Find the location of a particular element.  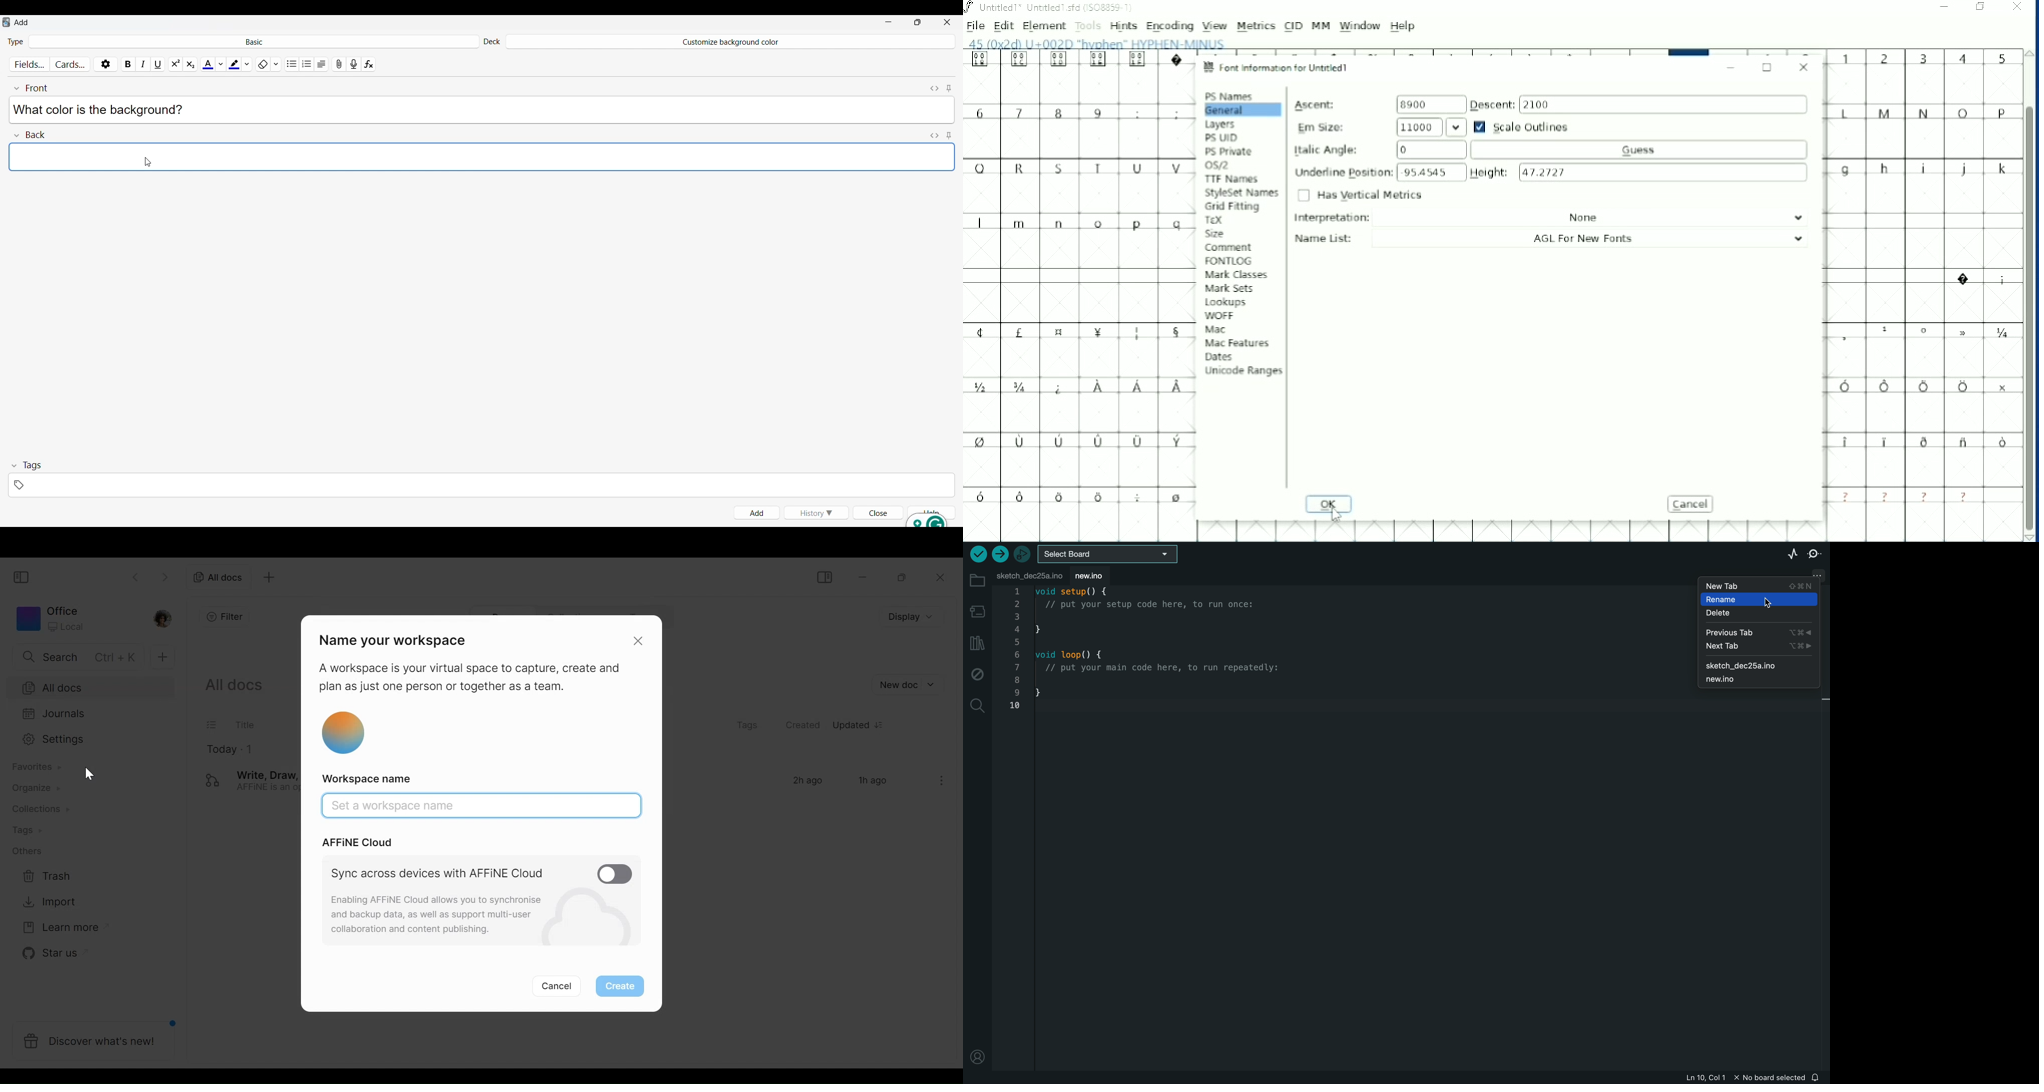

Close is located at coordinates (1804, 65).